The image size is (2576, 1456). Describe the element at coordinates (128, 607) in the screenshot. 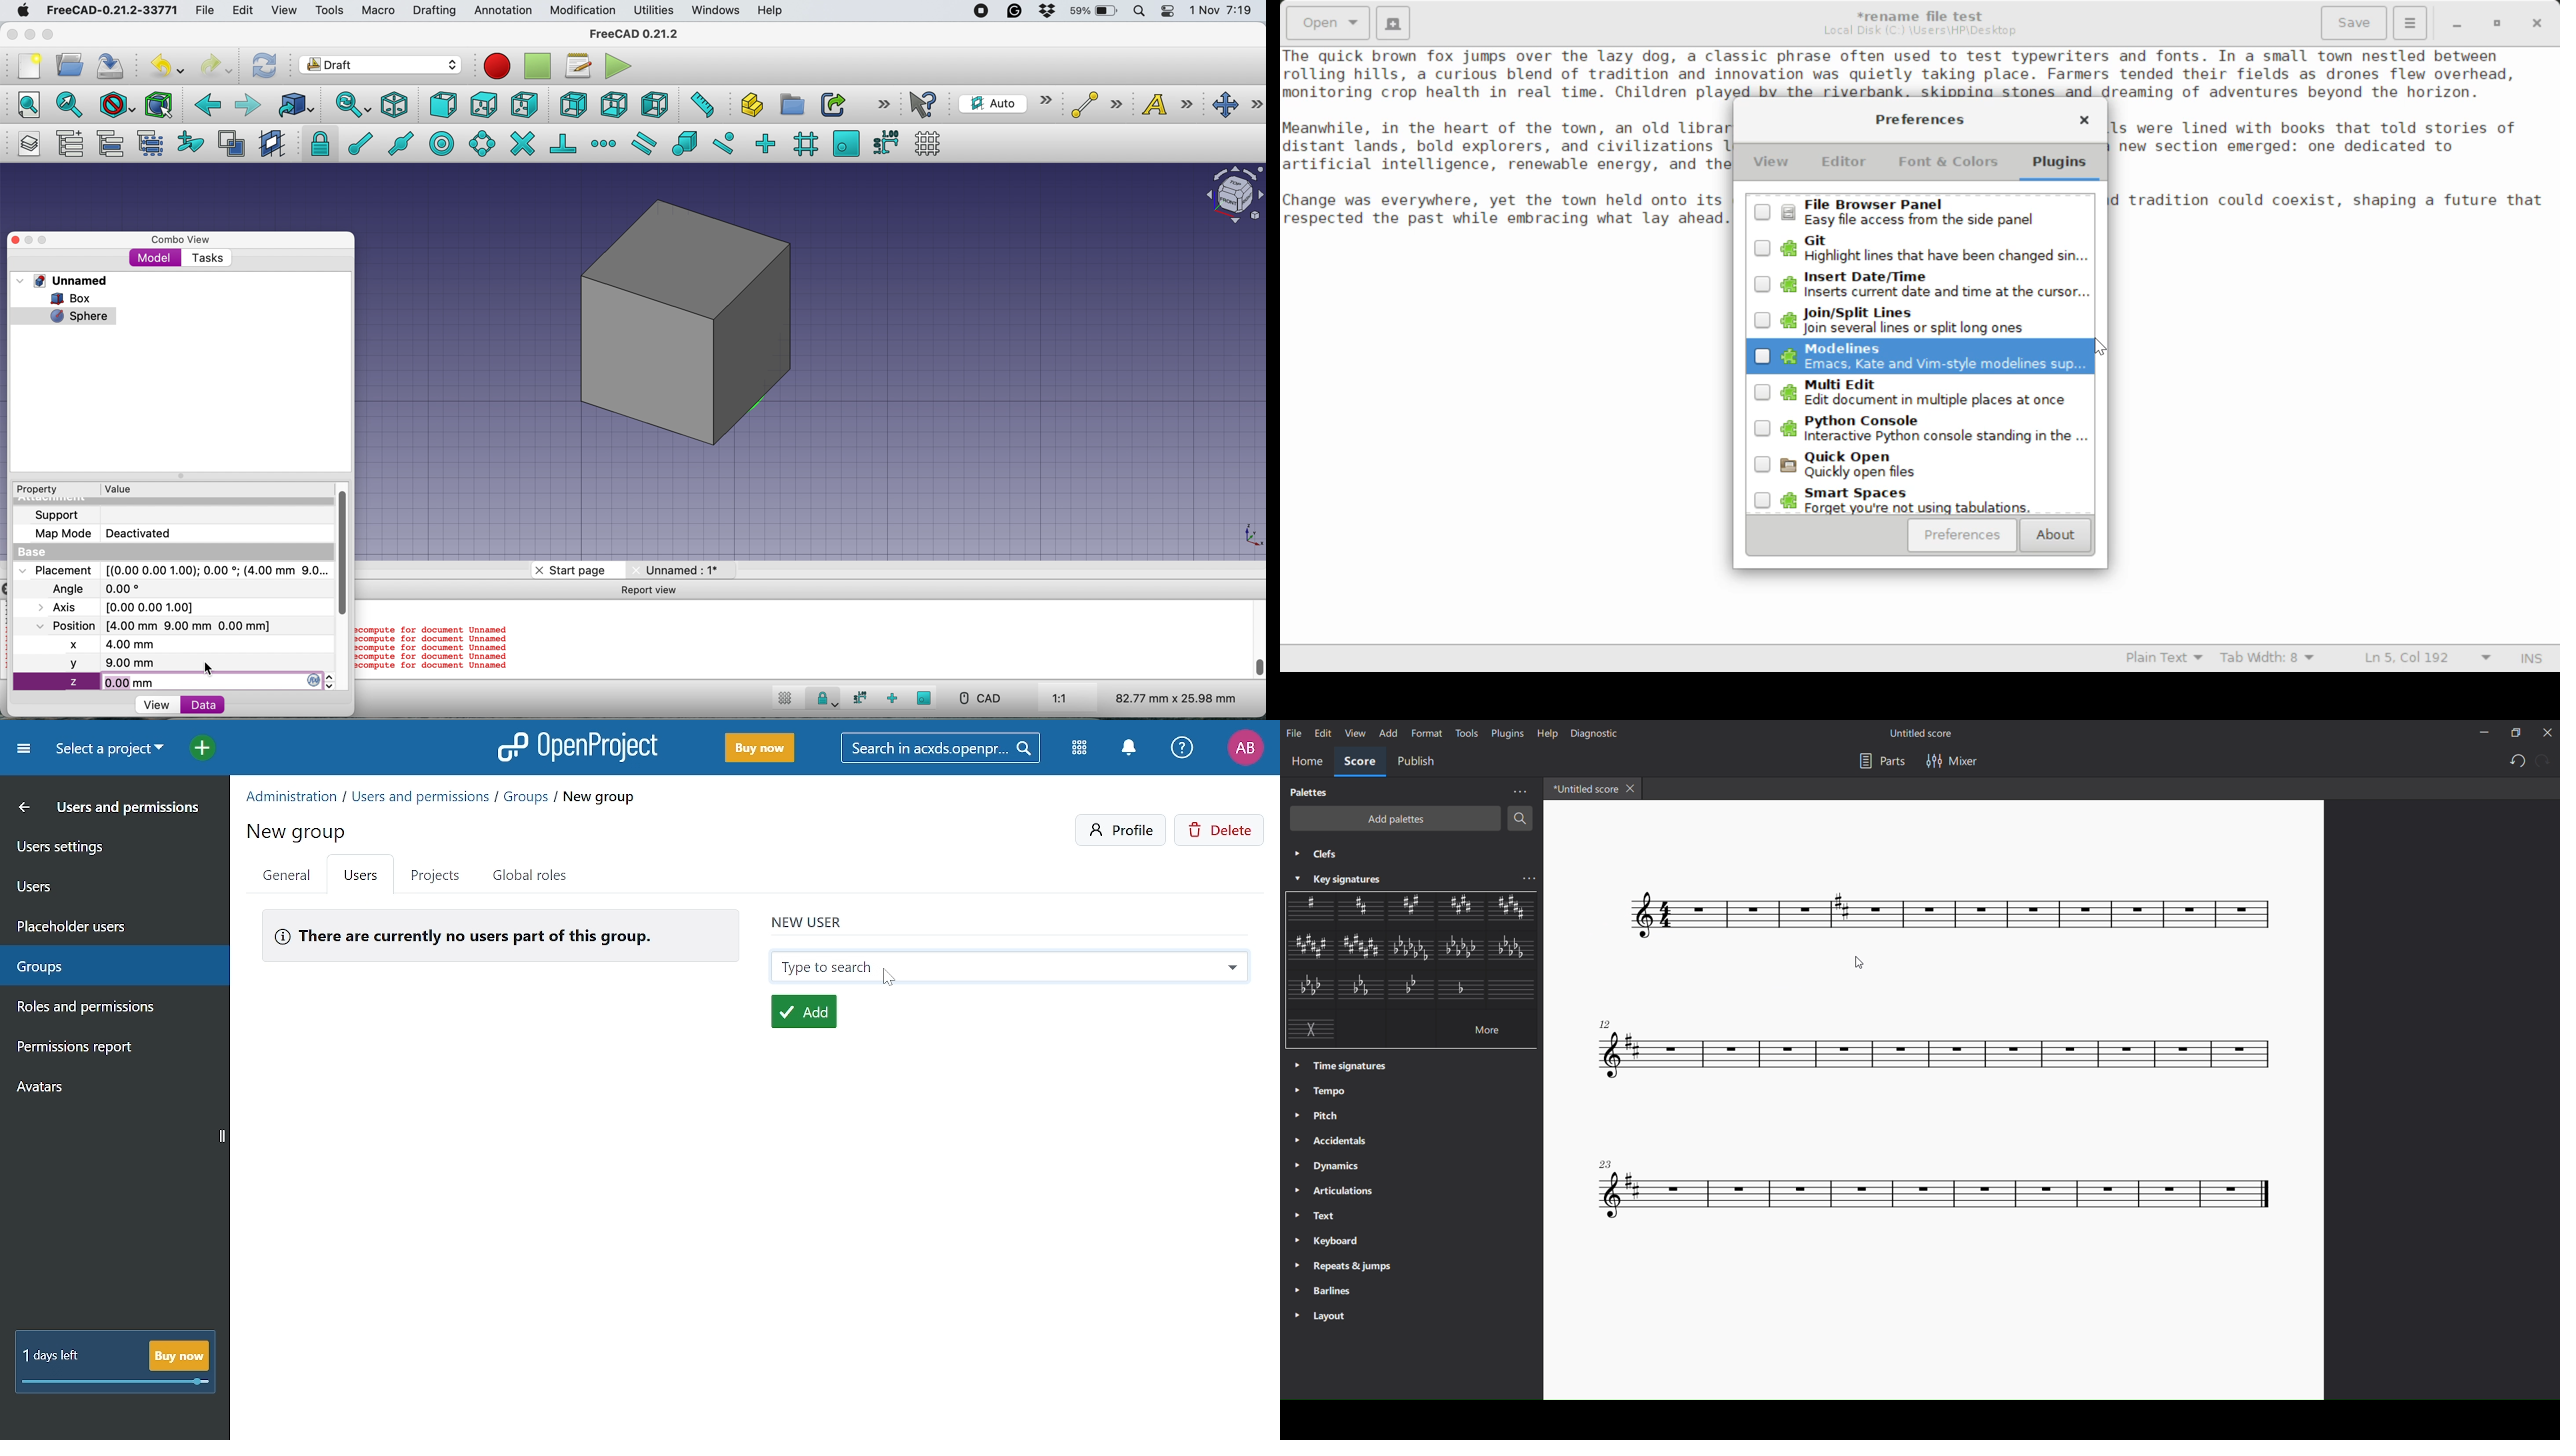

I see `axis` at that location.